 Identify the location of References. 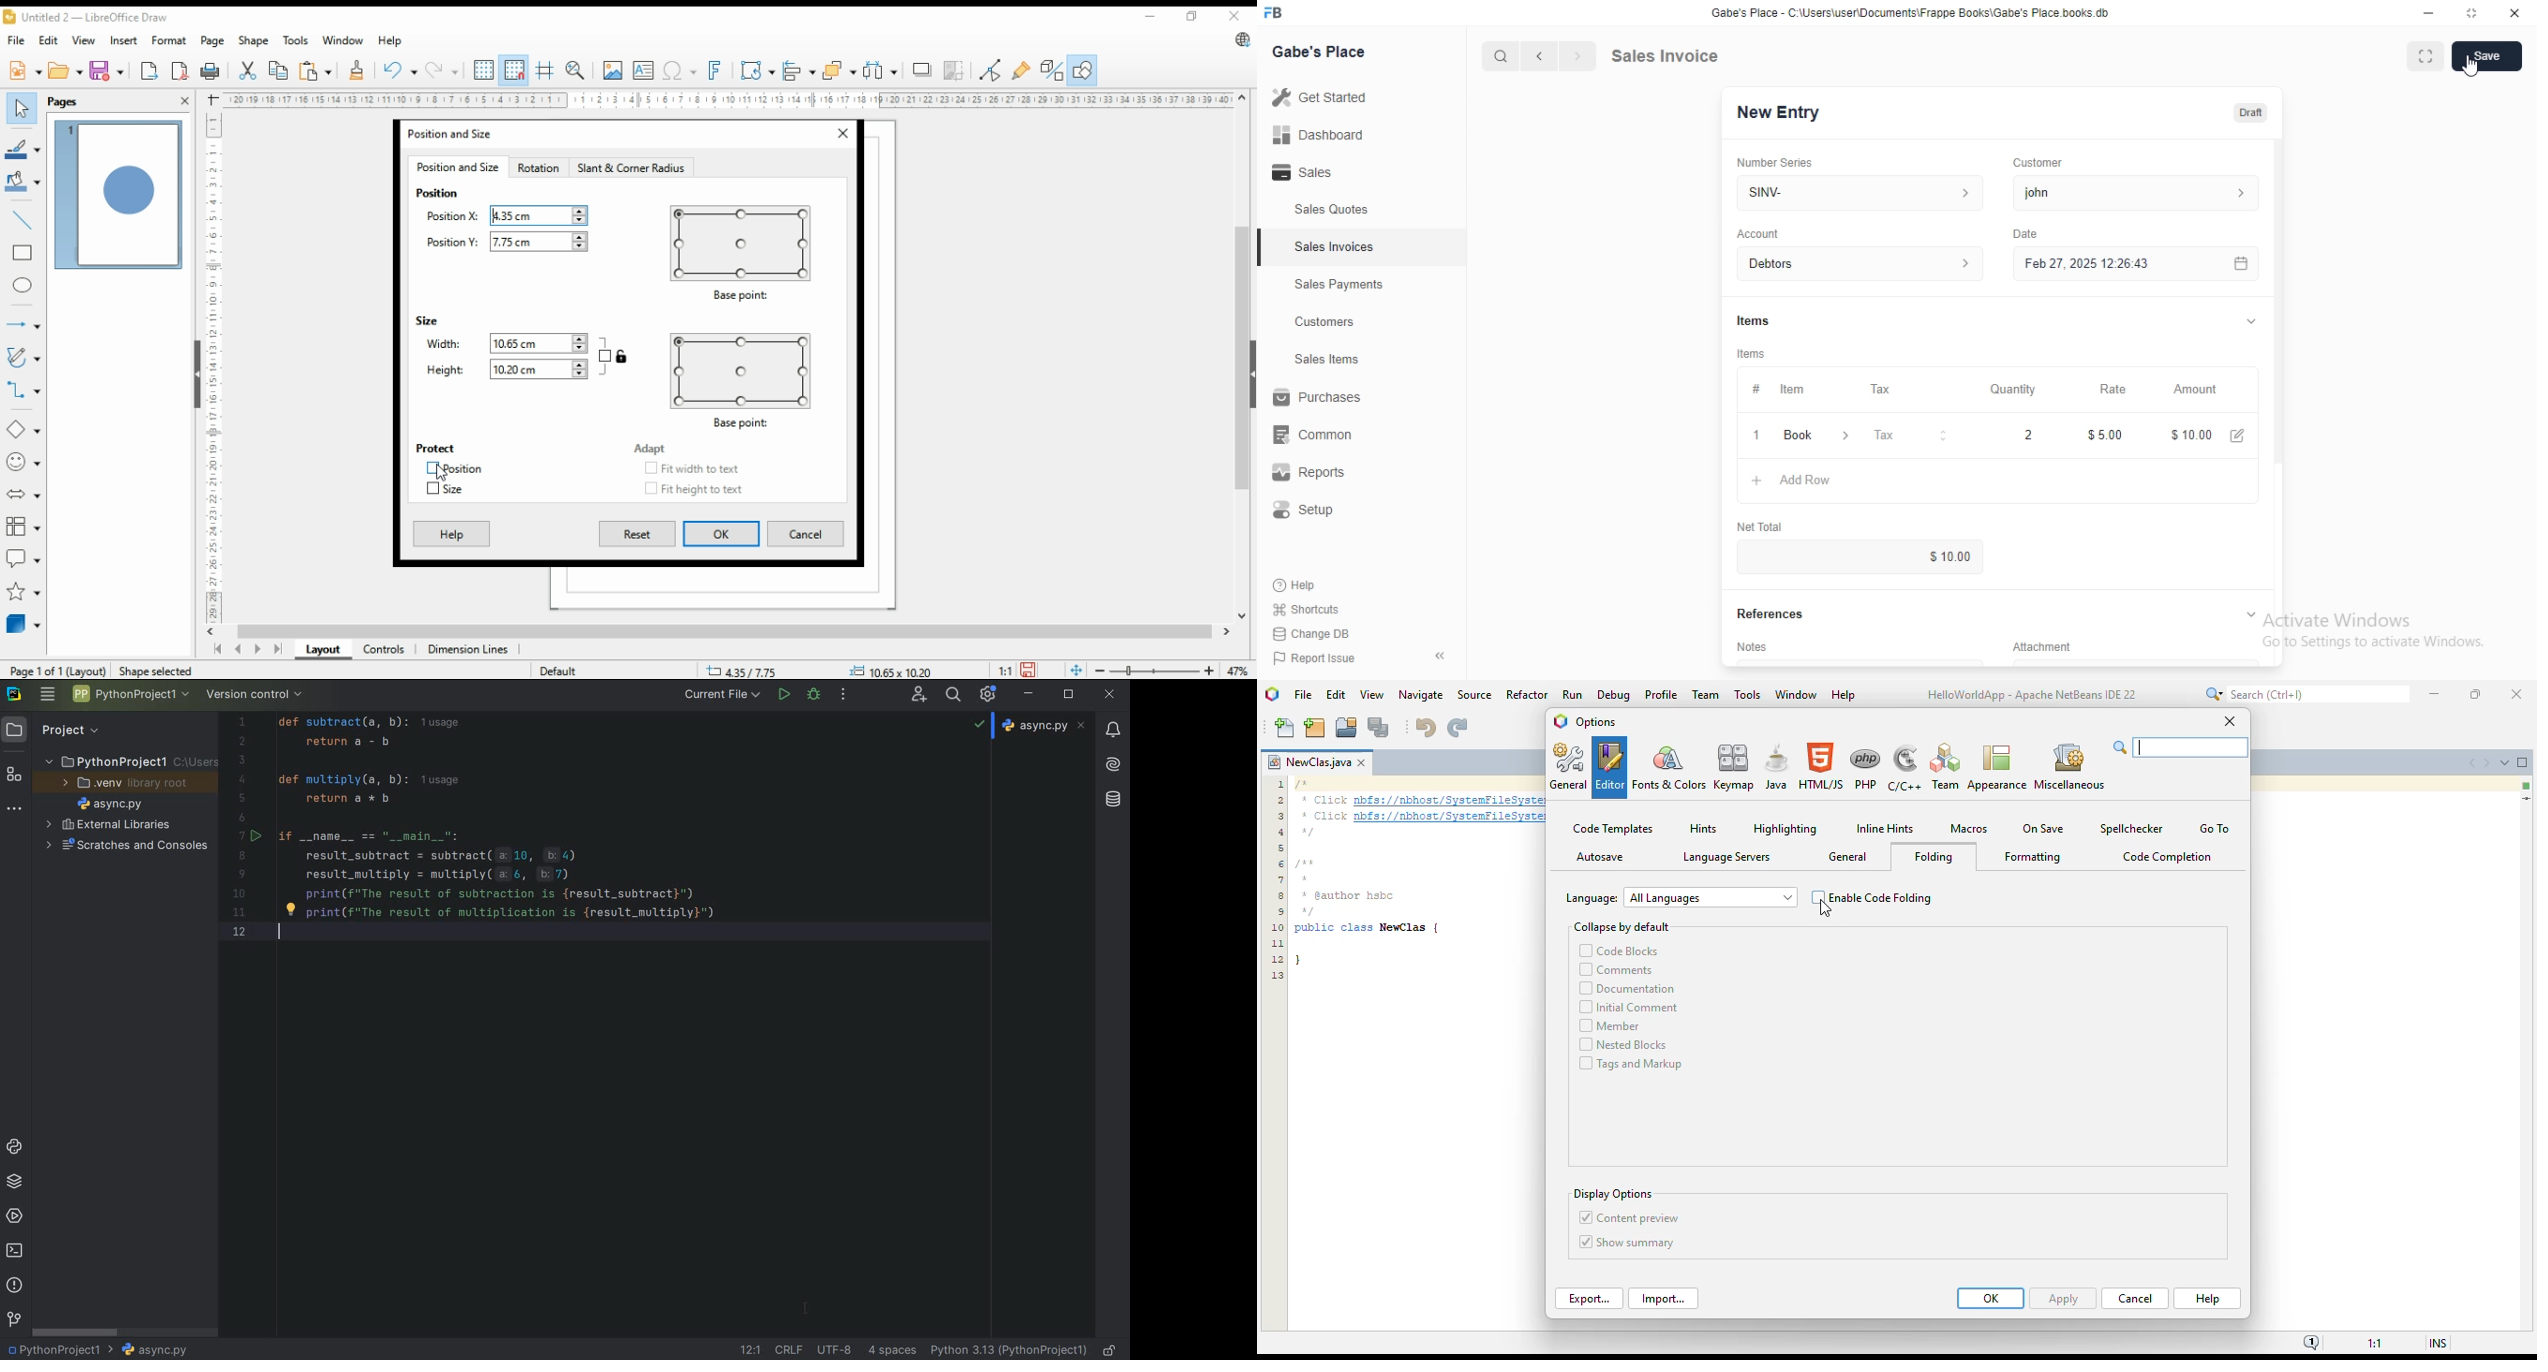
(1767, 615).